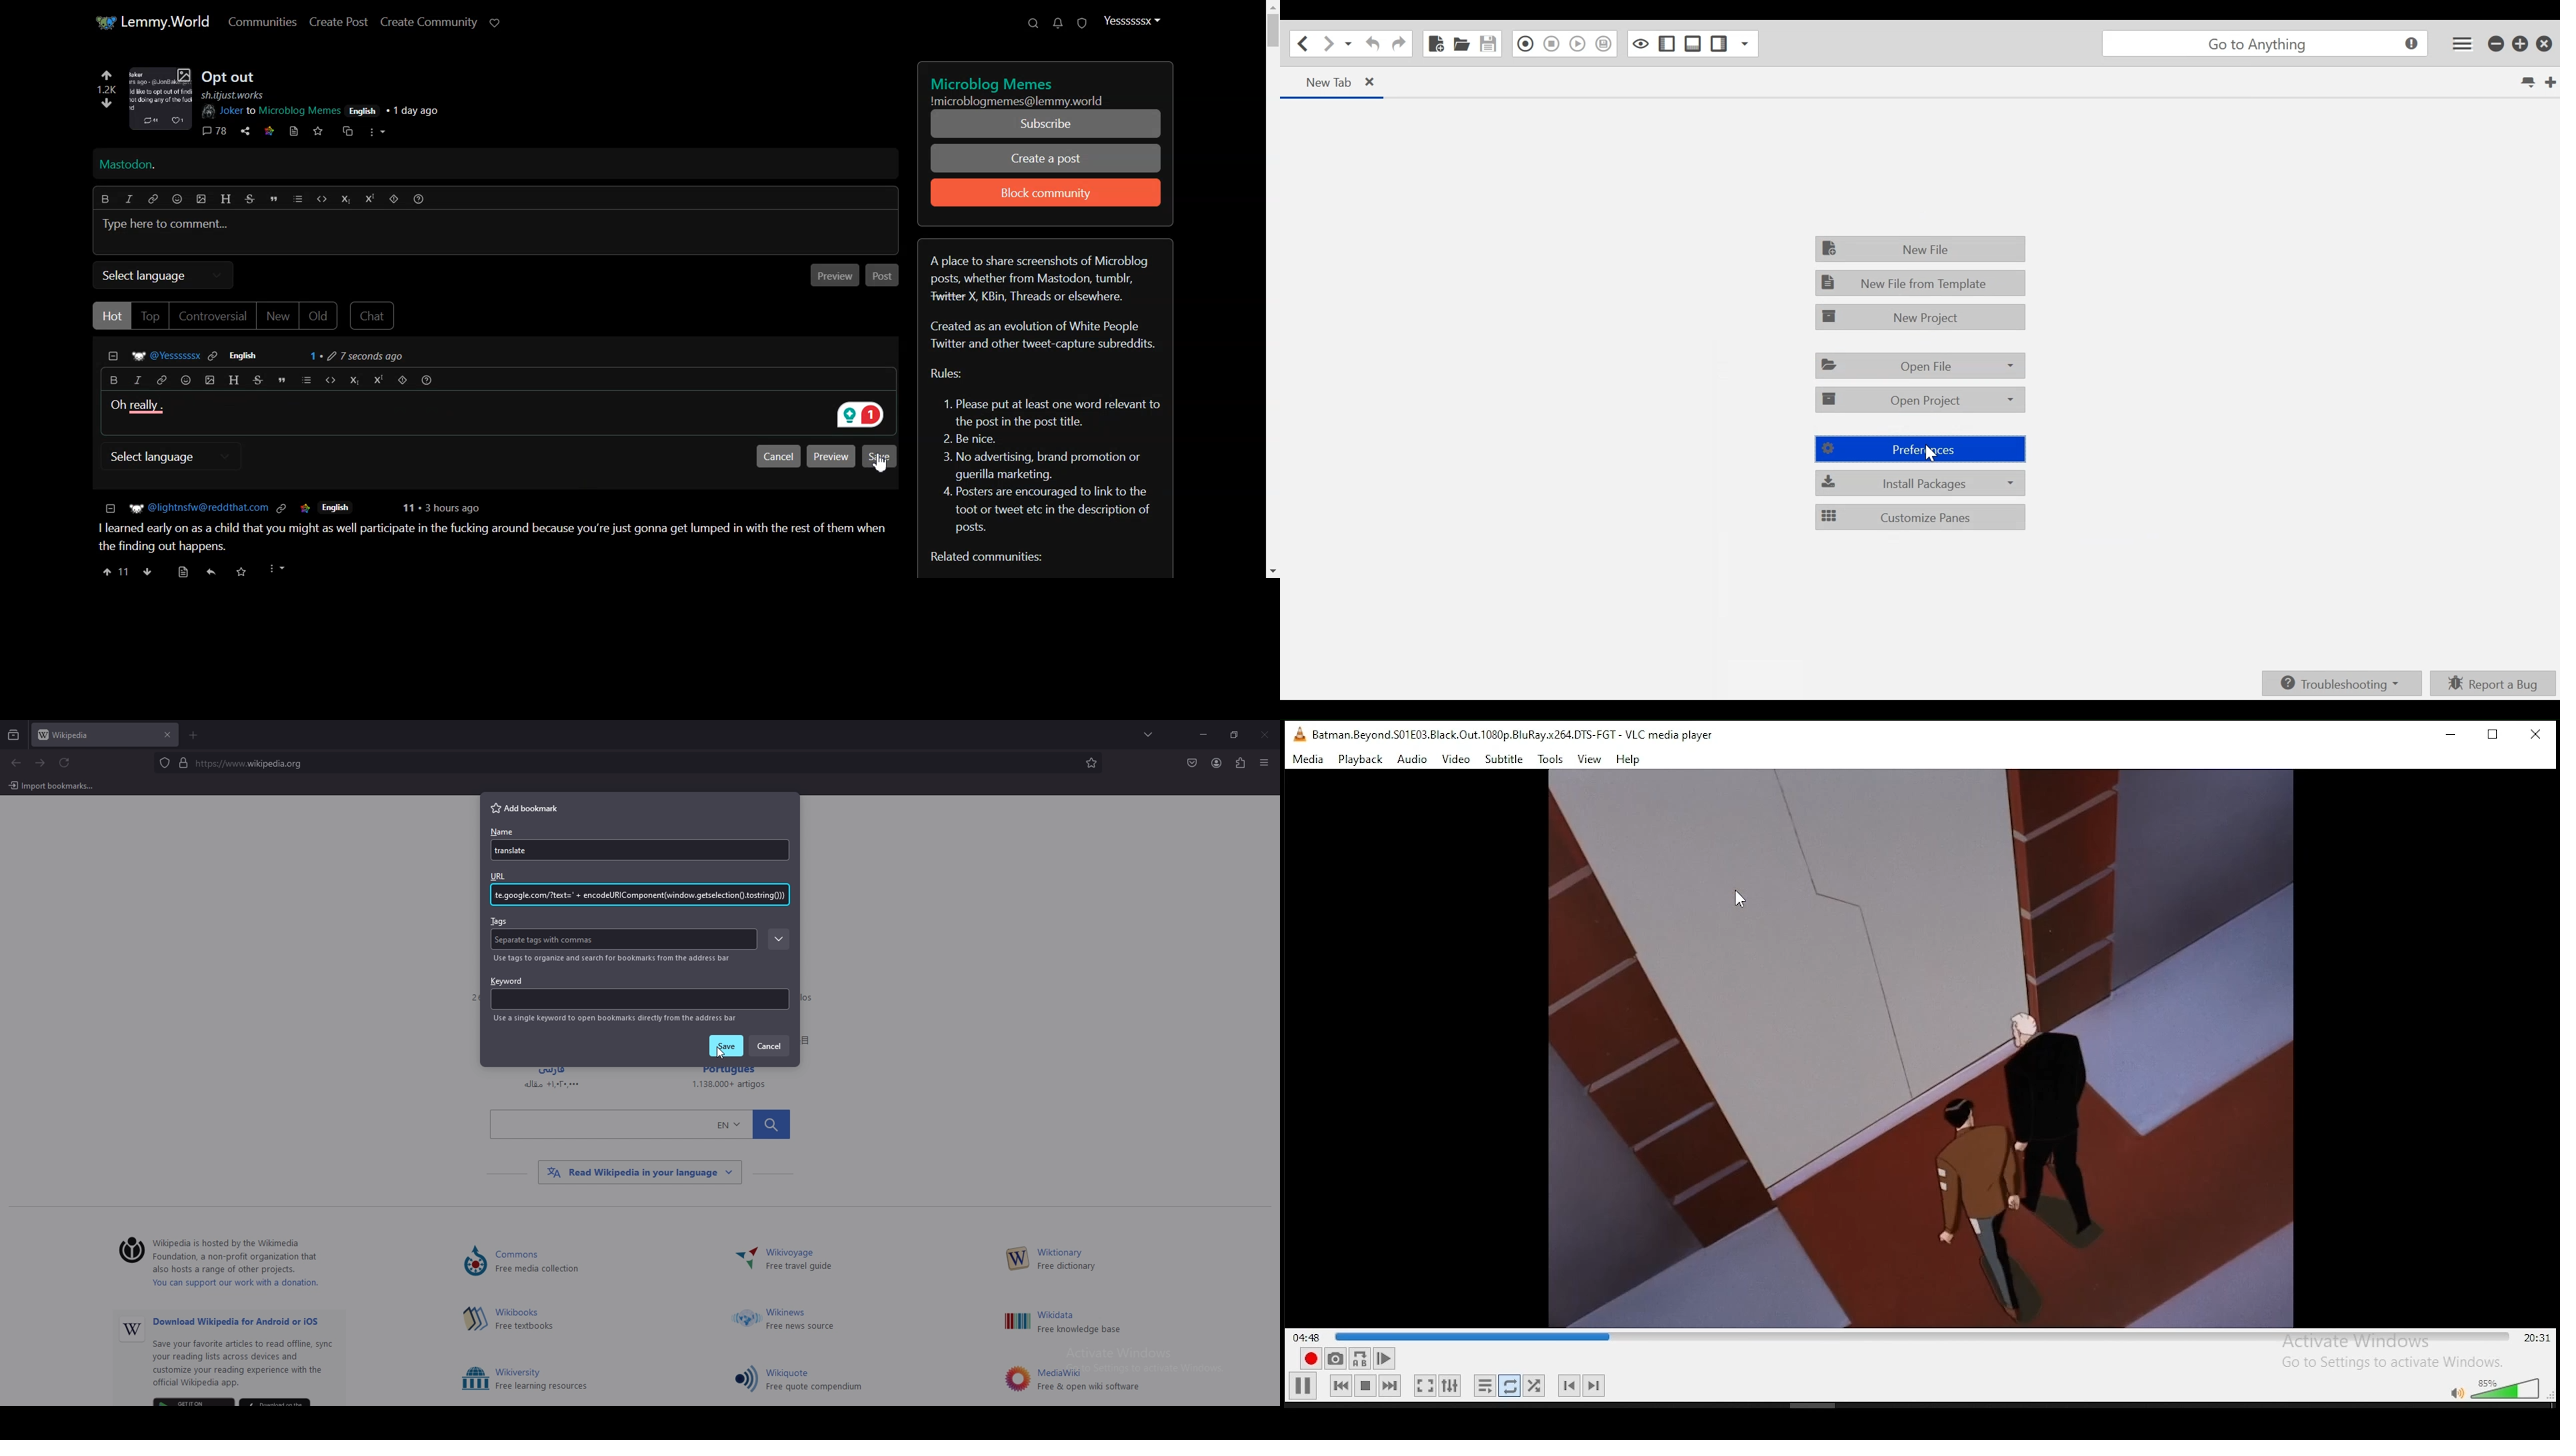 The height and width of the screenshot is (1456, 2576). I want to click on , so click(1014, 1379).